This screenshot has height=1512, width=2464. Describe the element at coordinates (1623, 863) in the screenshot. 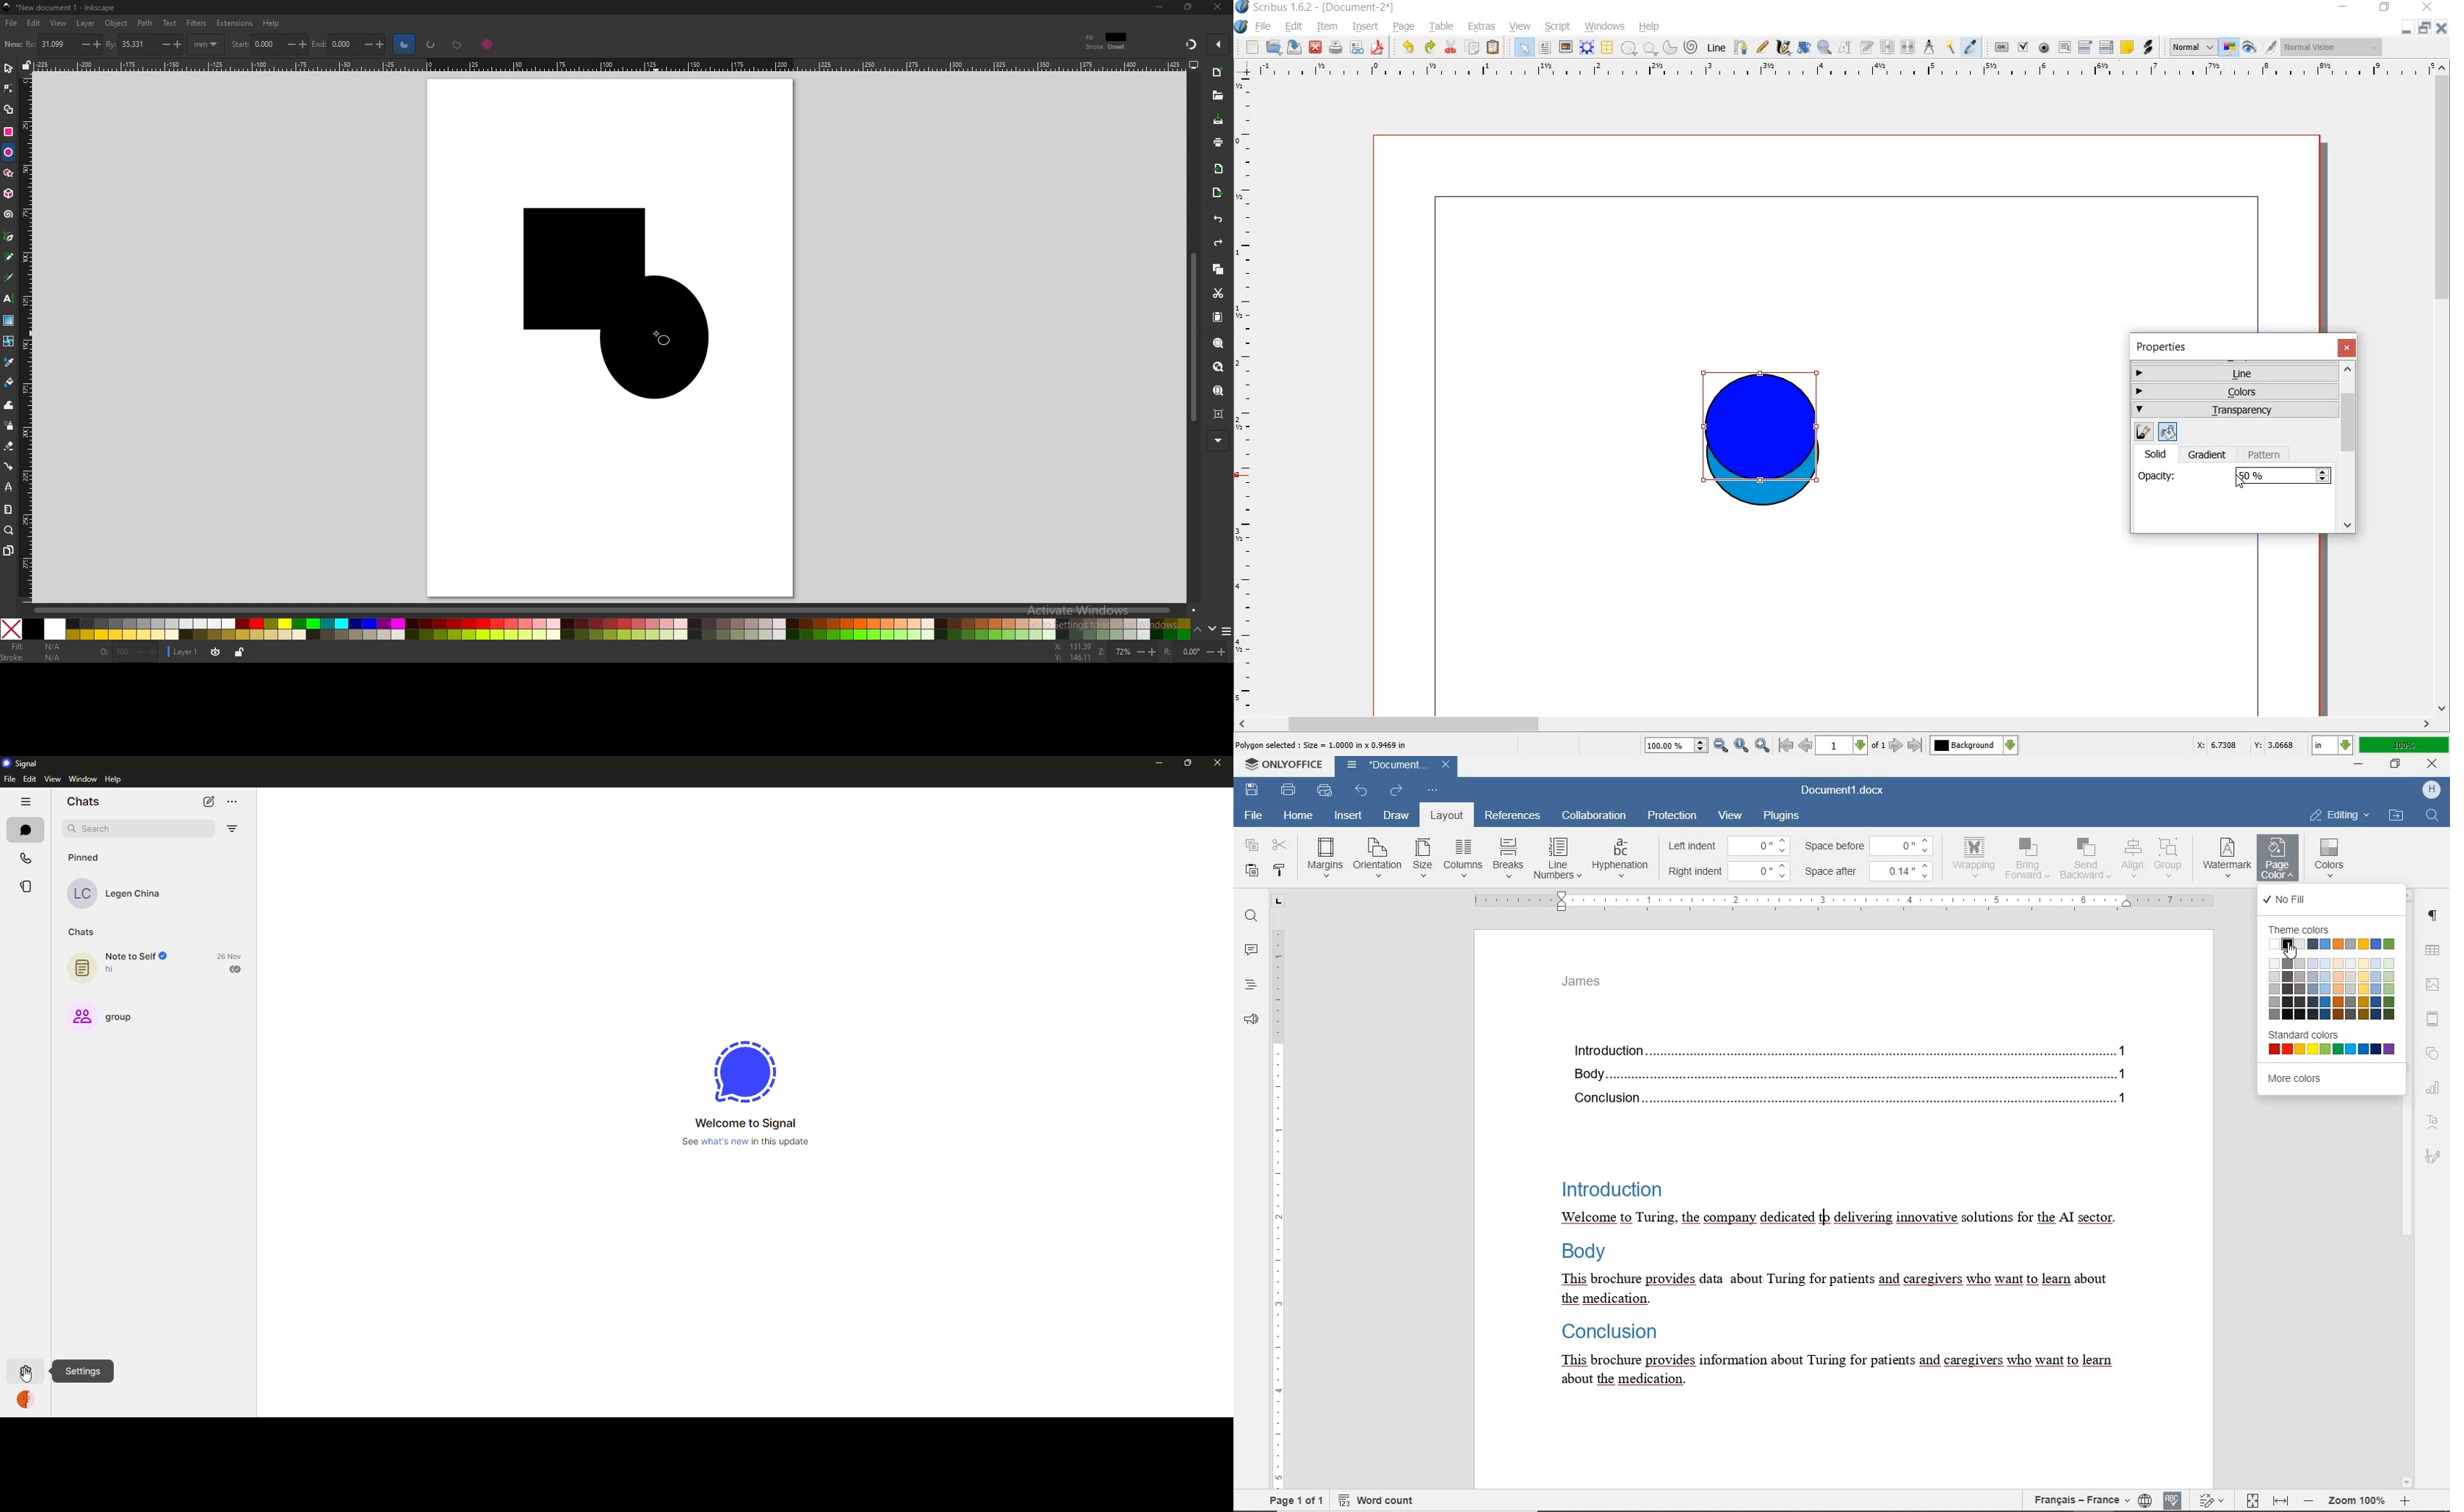

I see `hyphenation` at that location.